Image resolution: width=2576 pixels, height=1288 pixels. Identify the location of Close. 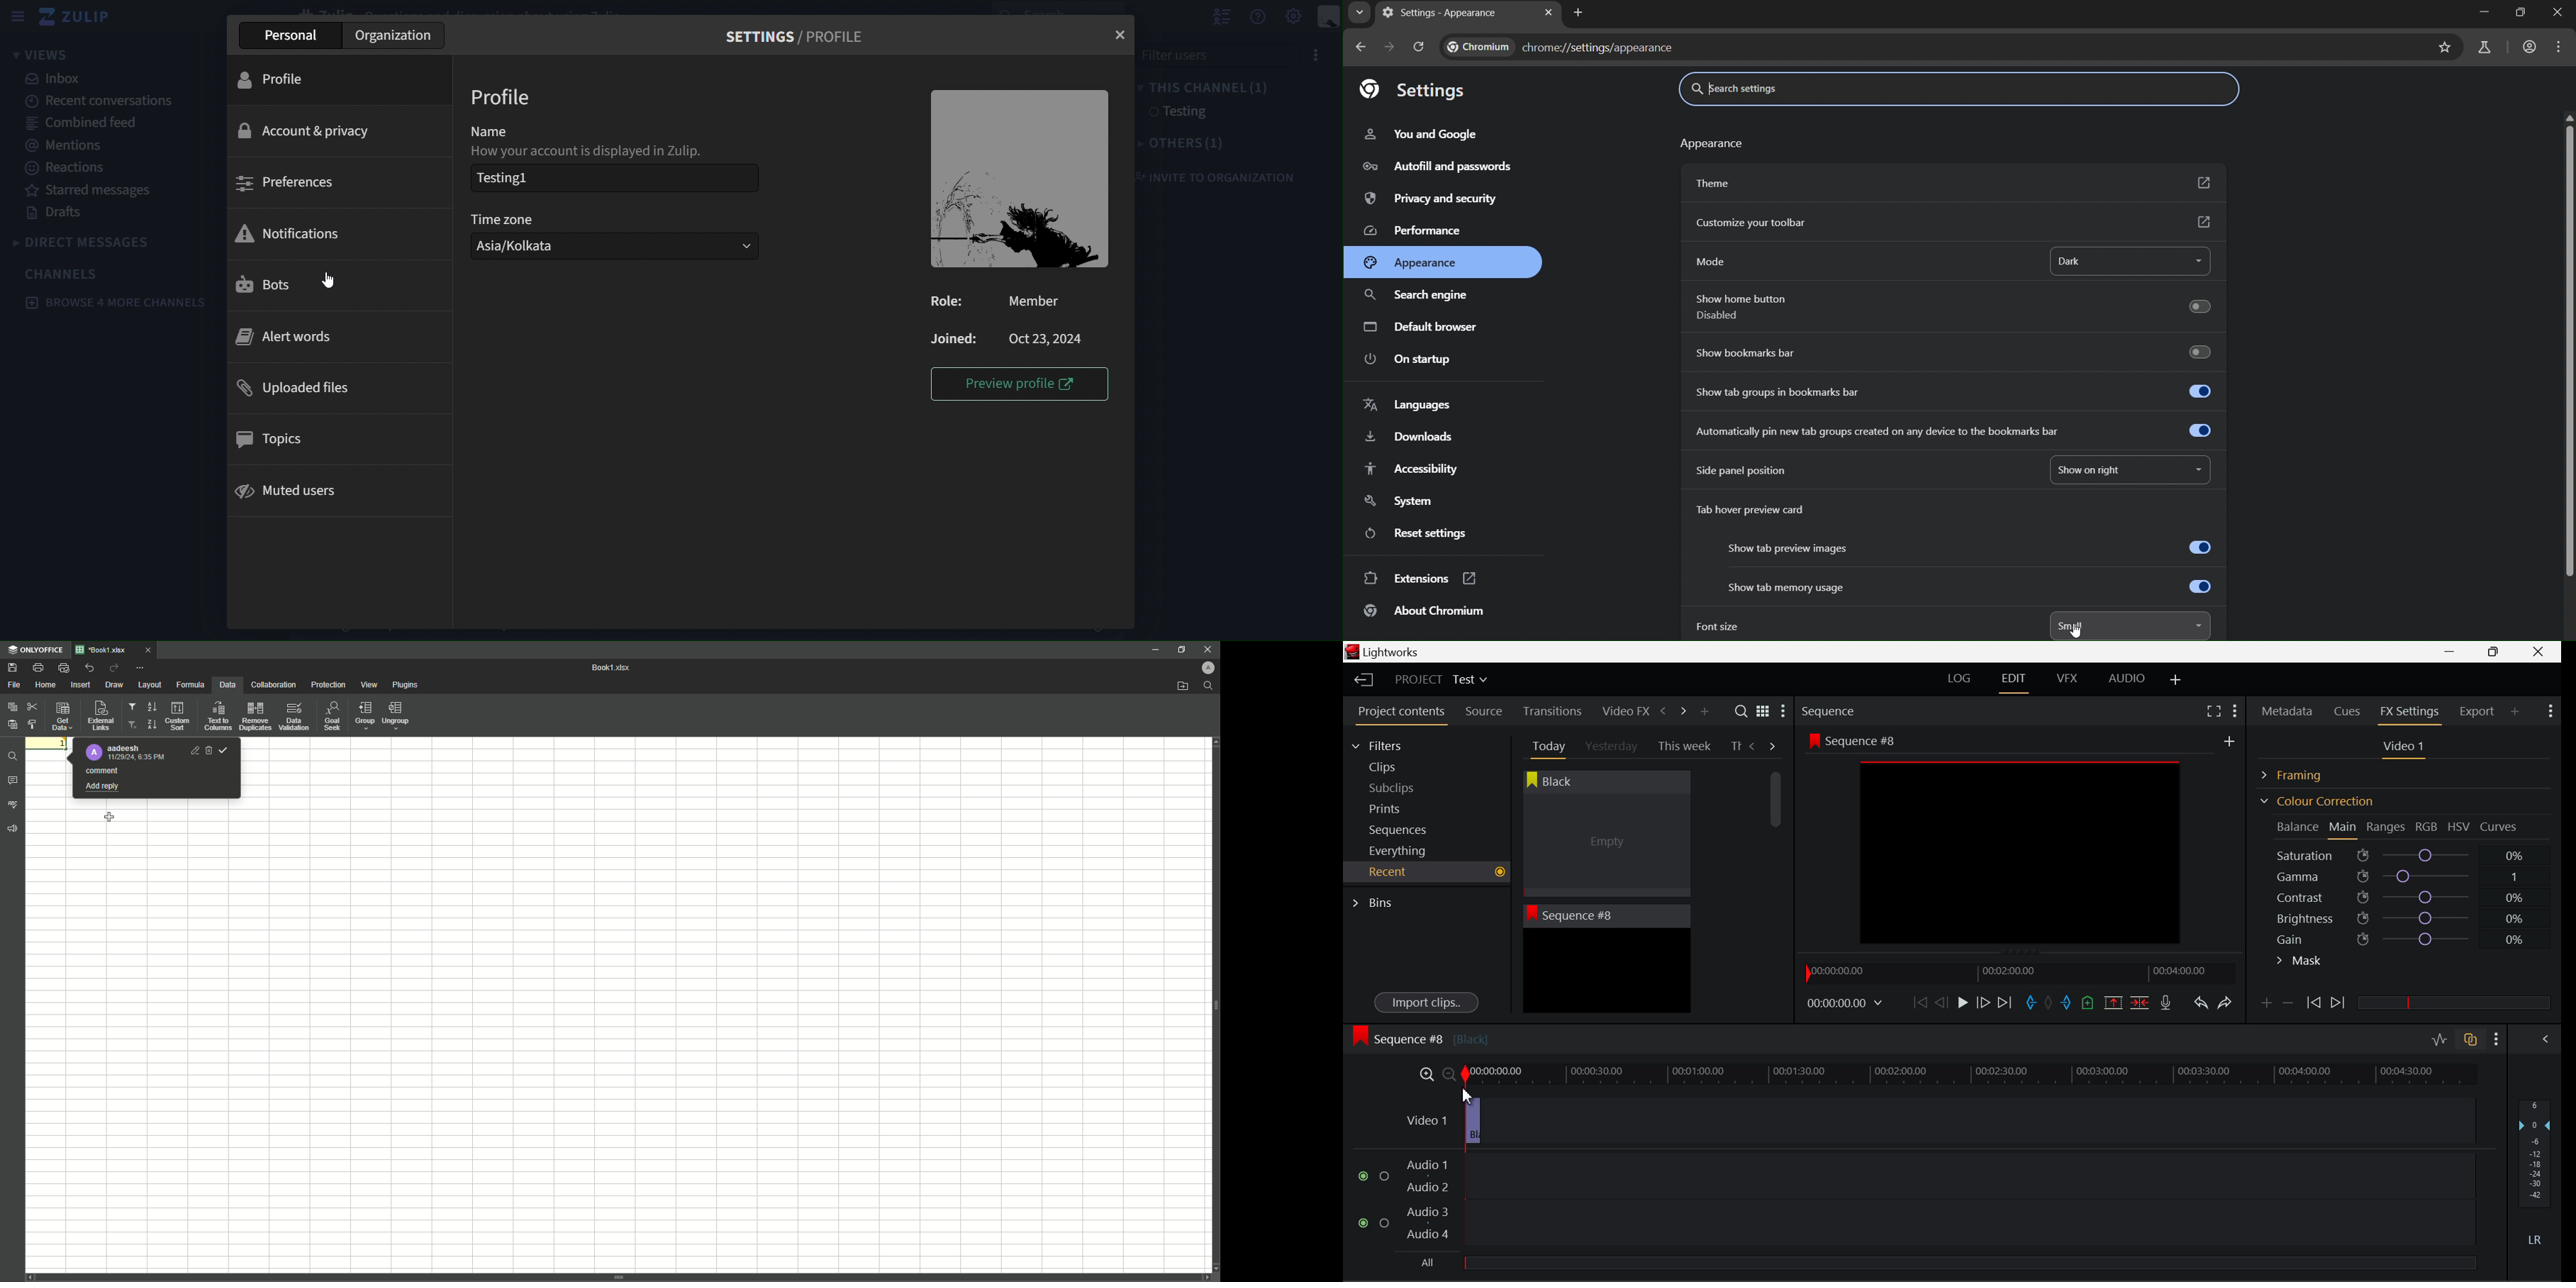
(2541, 652).